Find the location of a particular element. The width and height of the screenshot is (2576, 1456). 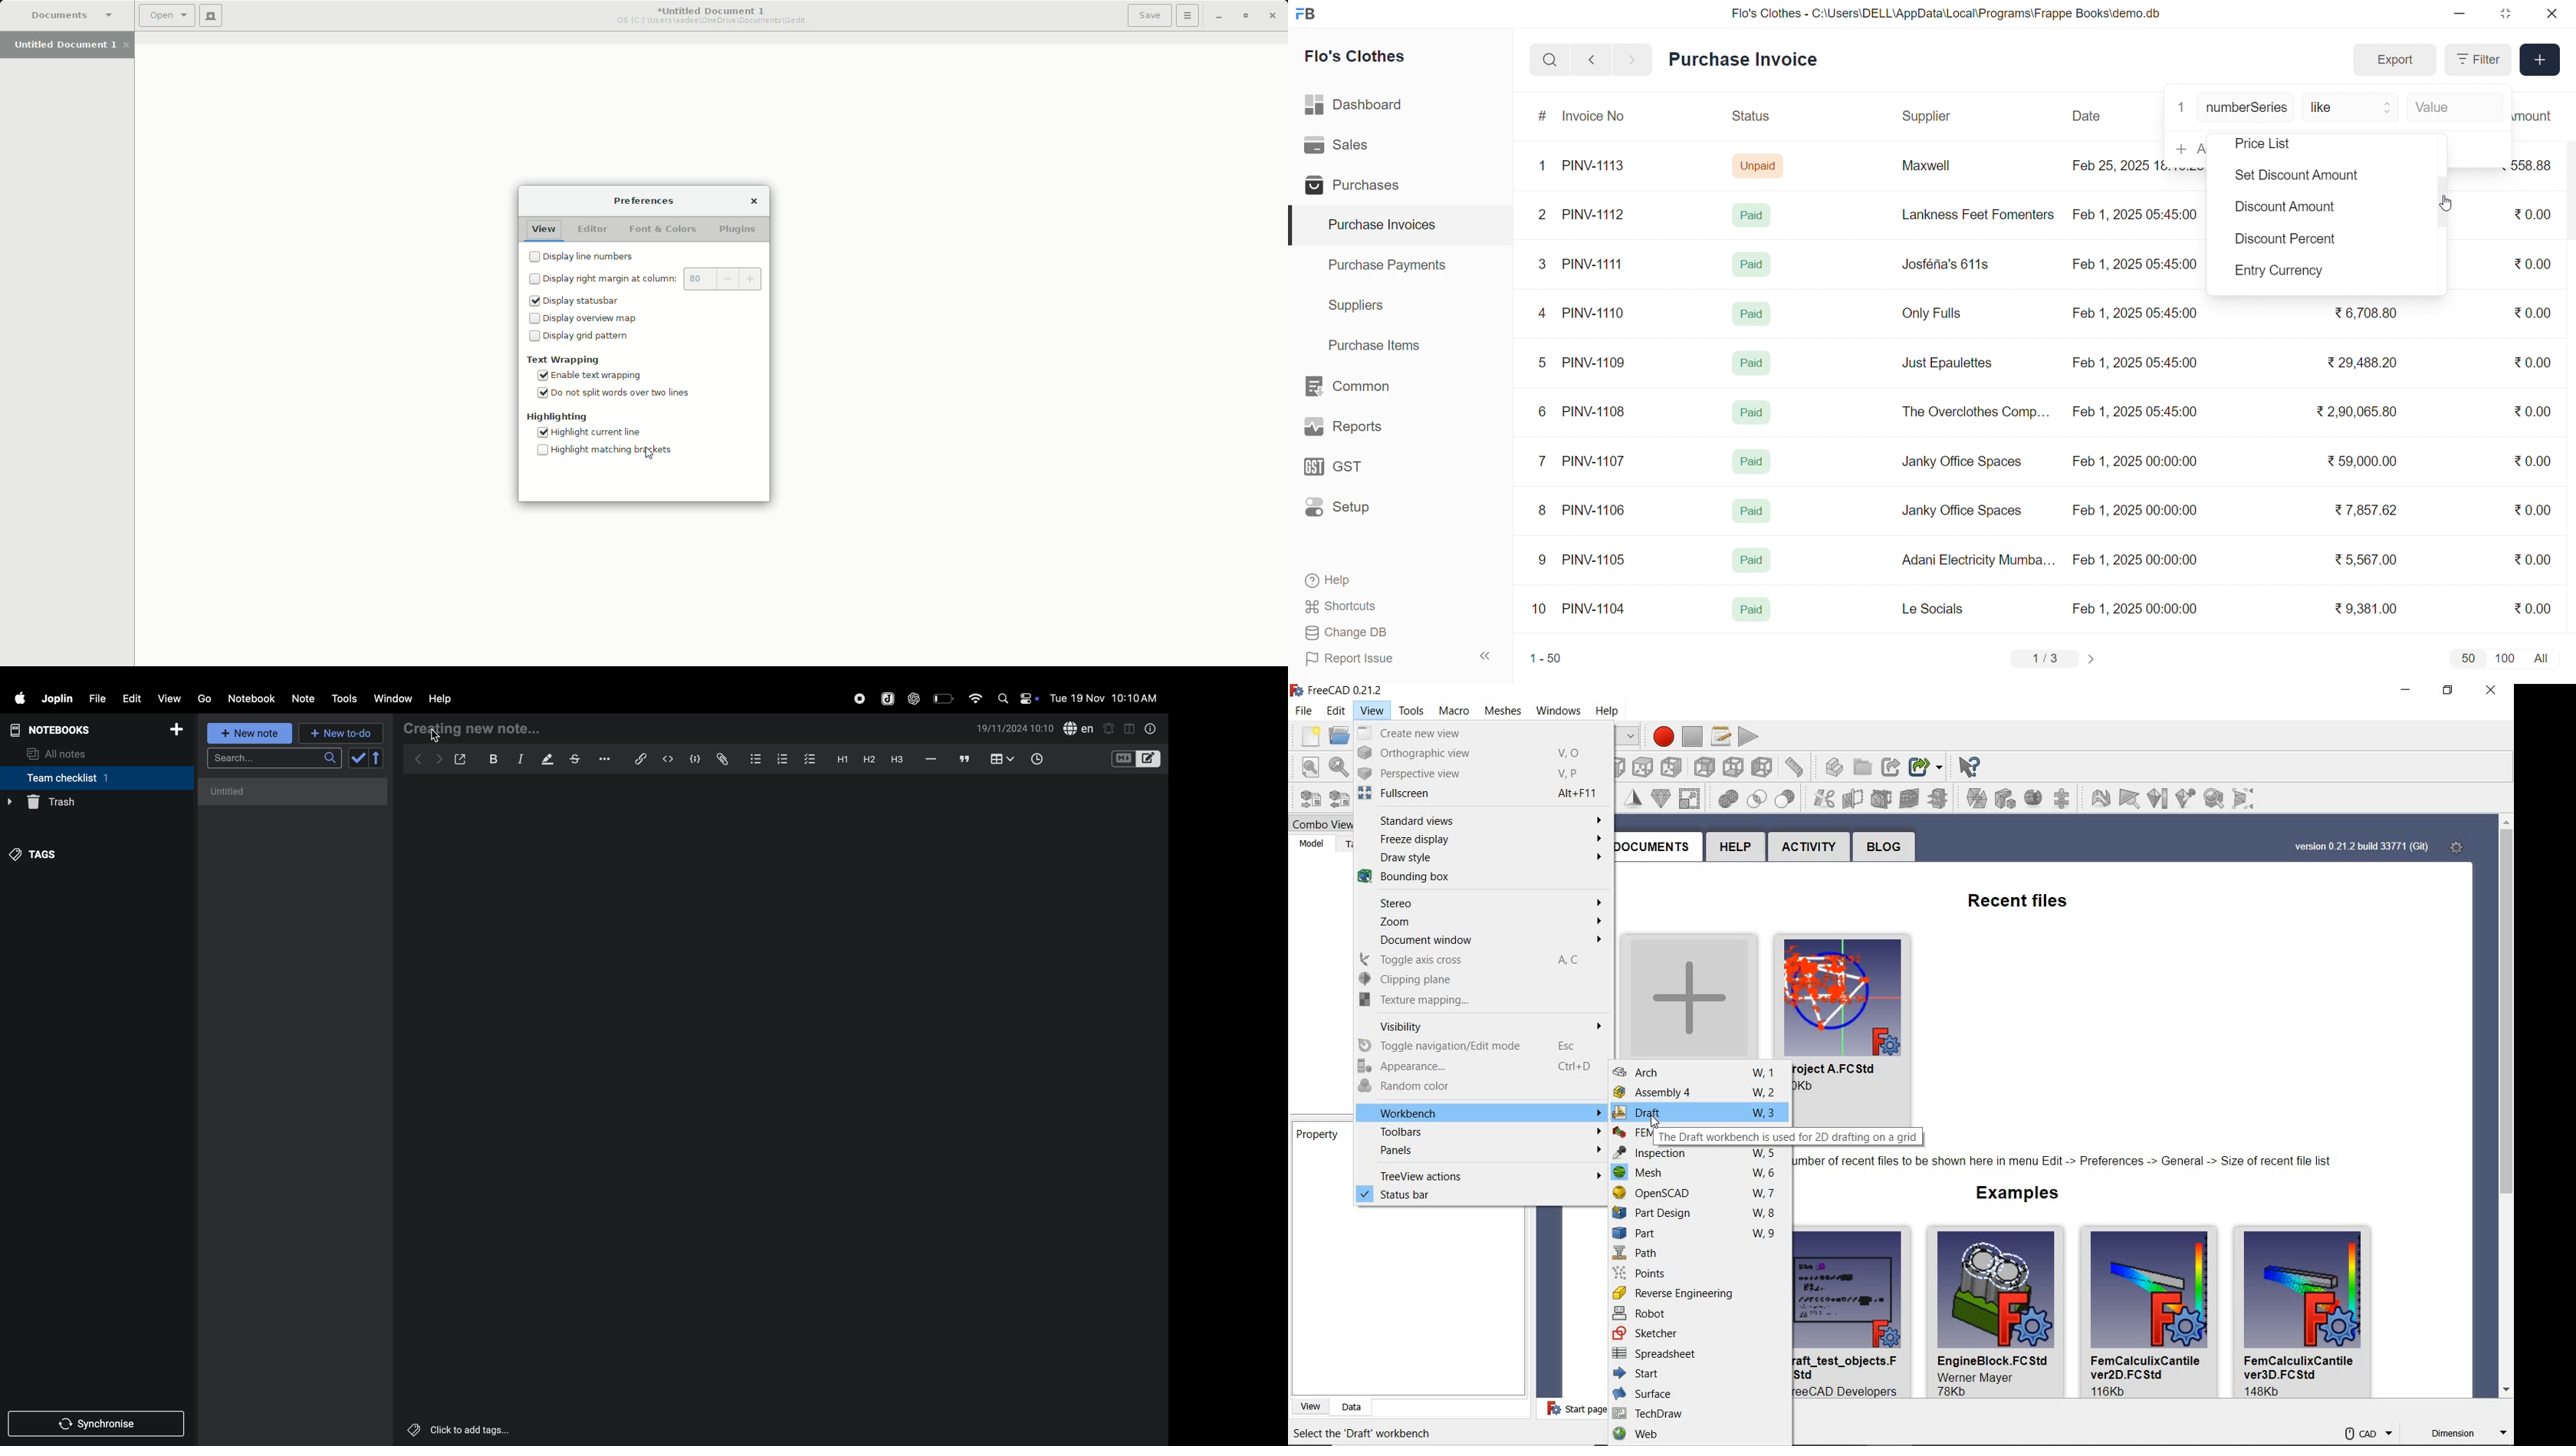

GST is located at coordinates (1358, 471).